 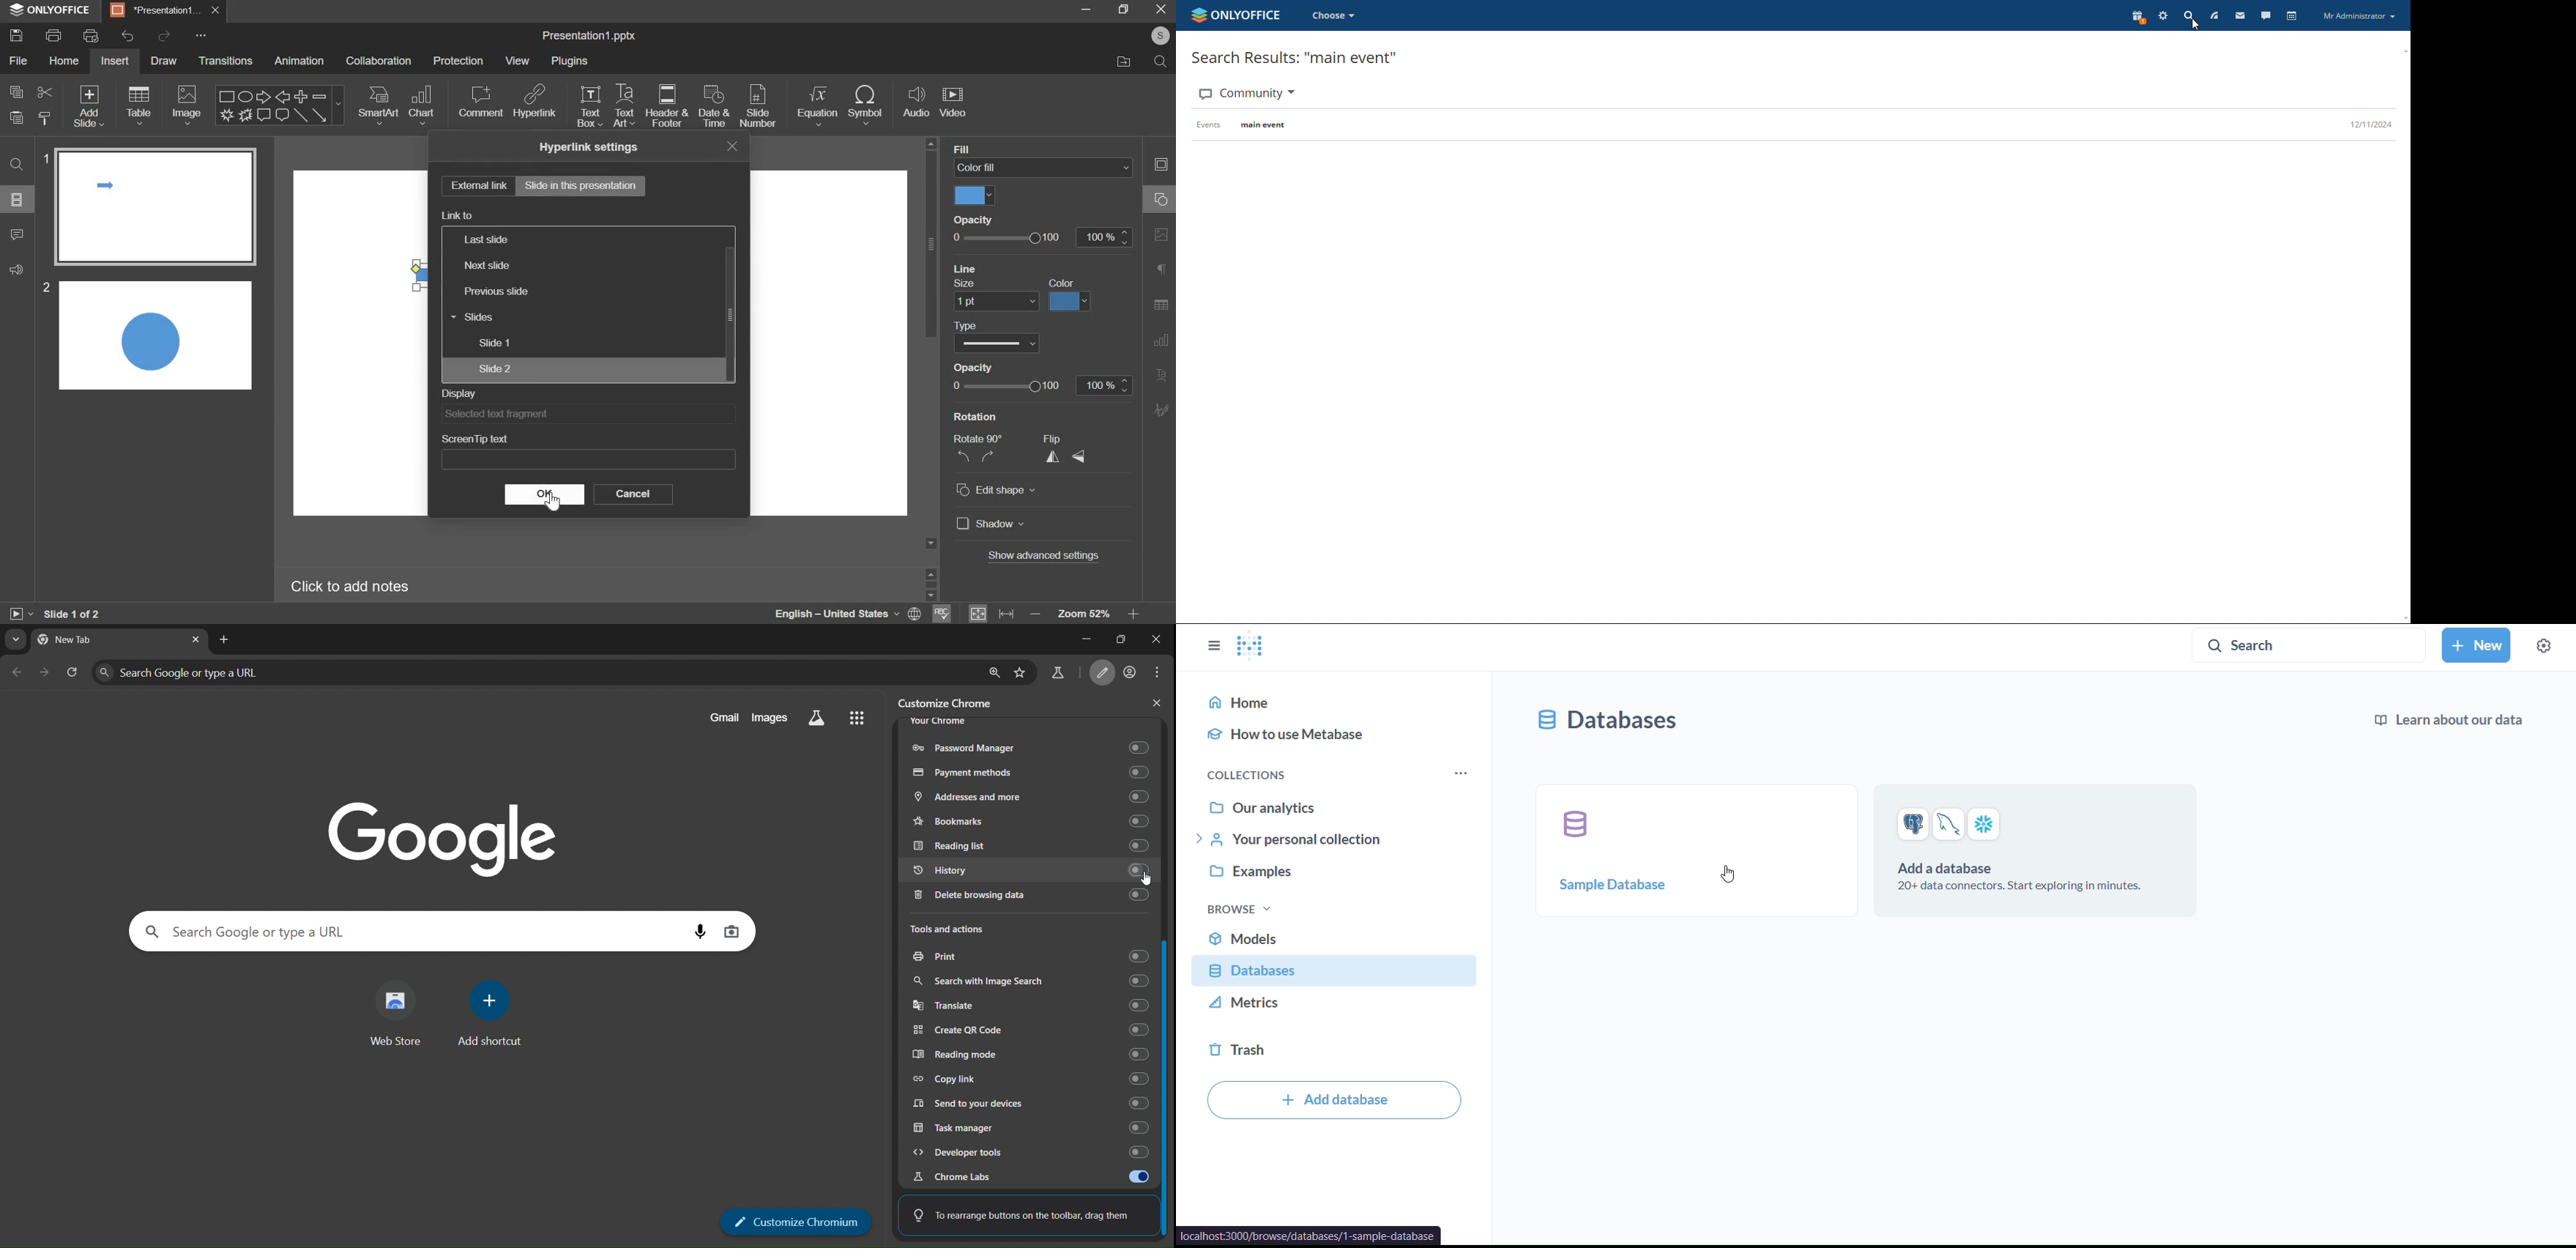 I want to click on protection, so click(x=458, y=62).